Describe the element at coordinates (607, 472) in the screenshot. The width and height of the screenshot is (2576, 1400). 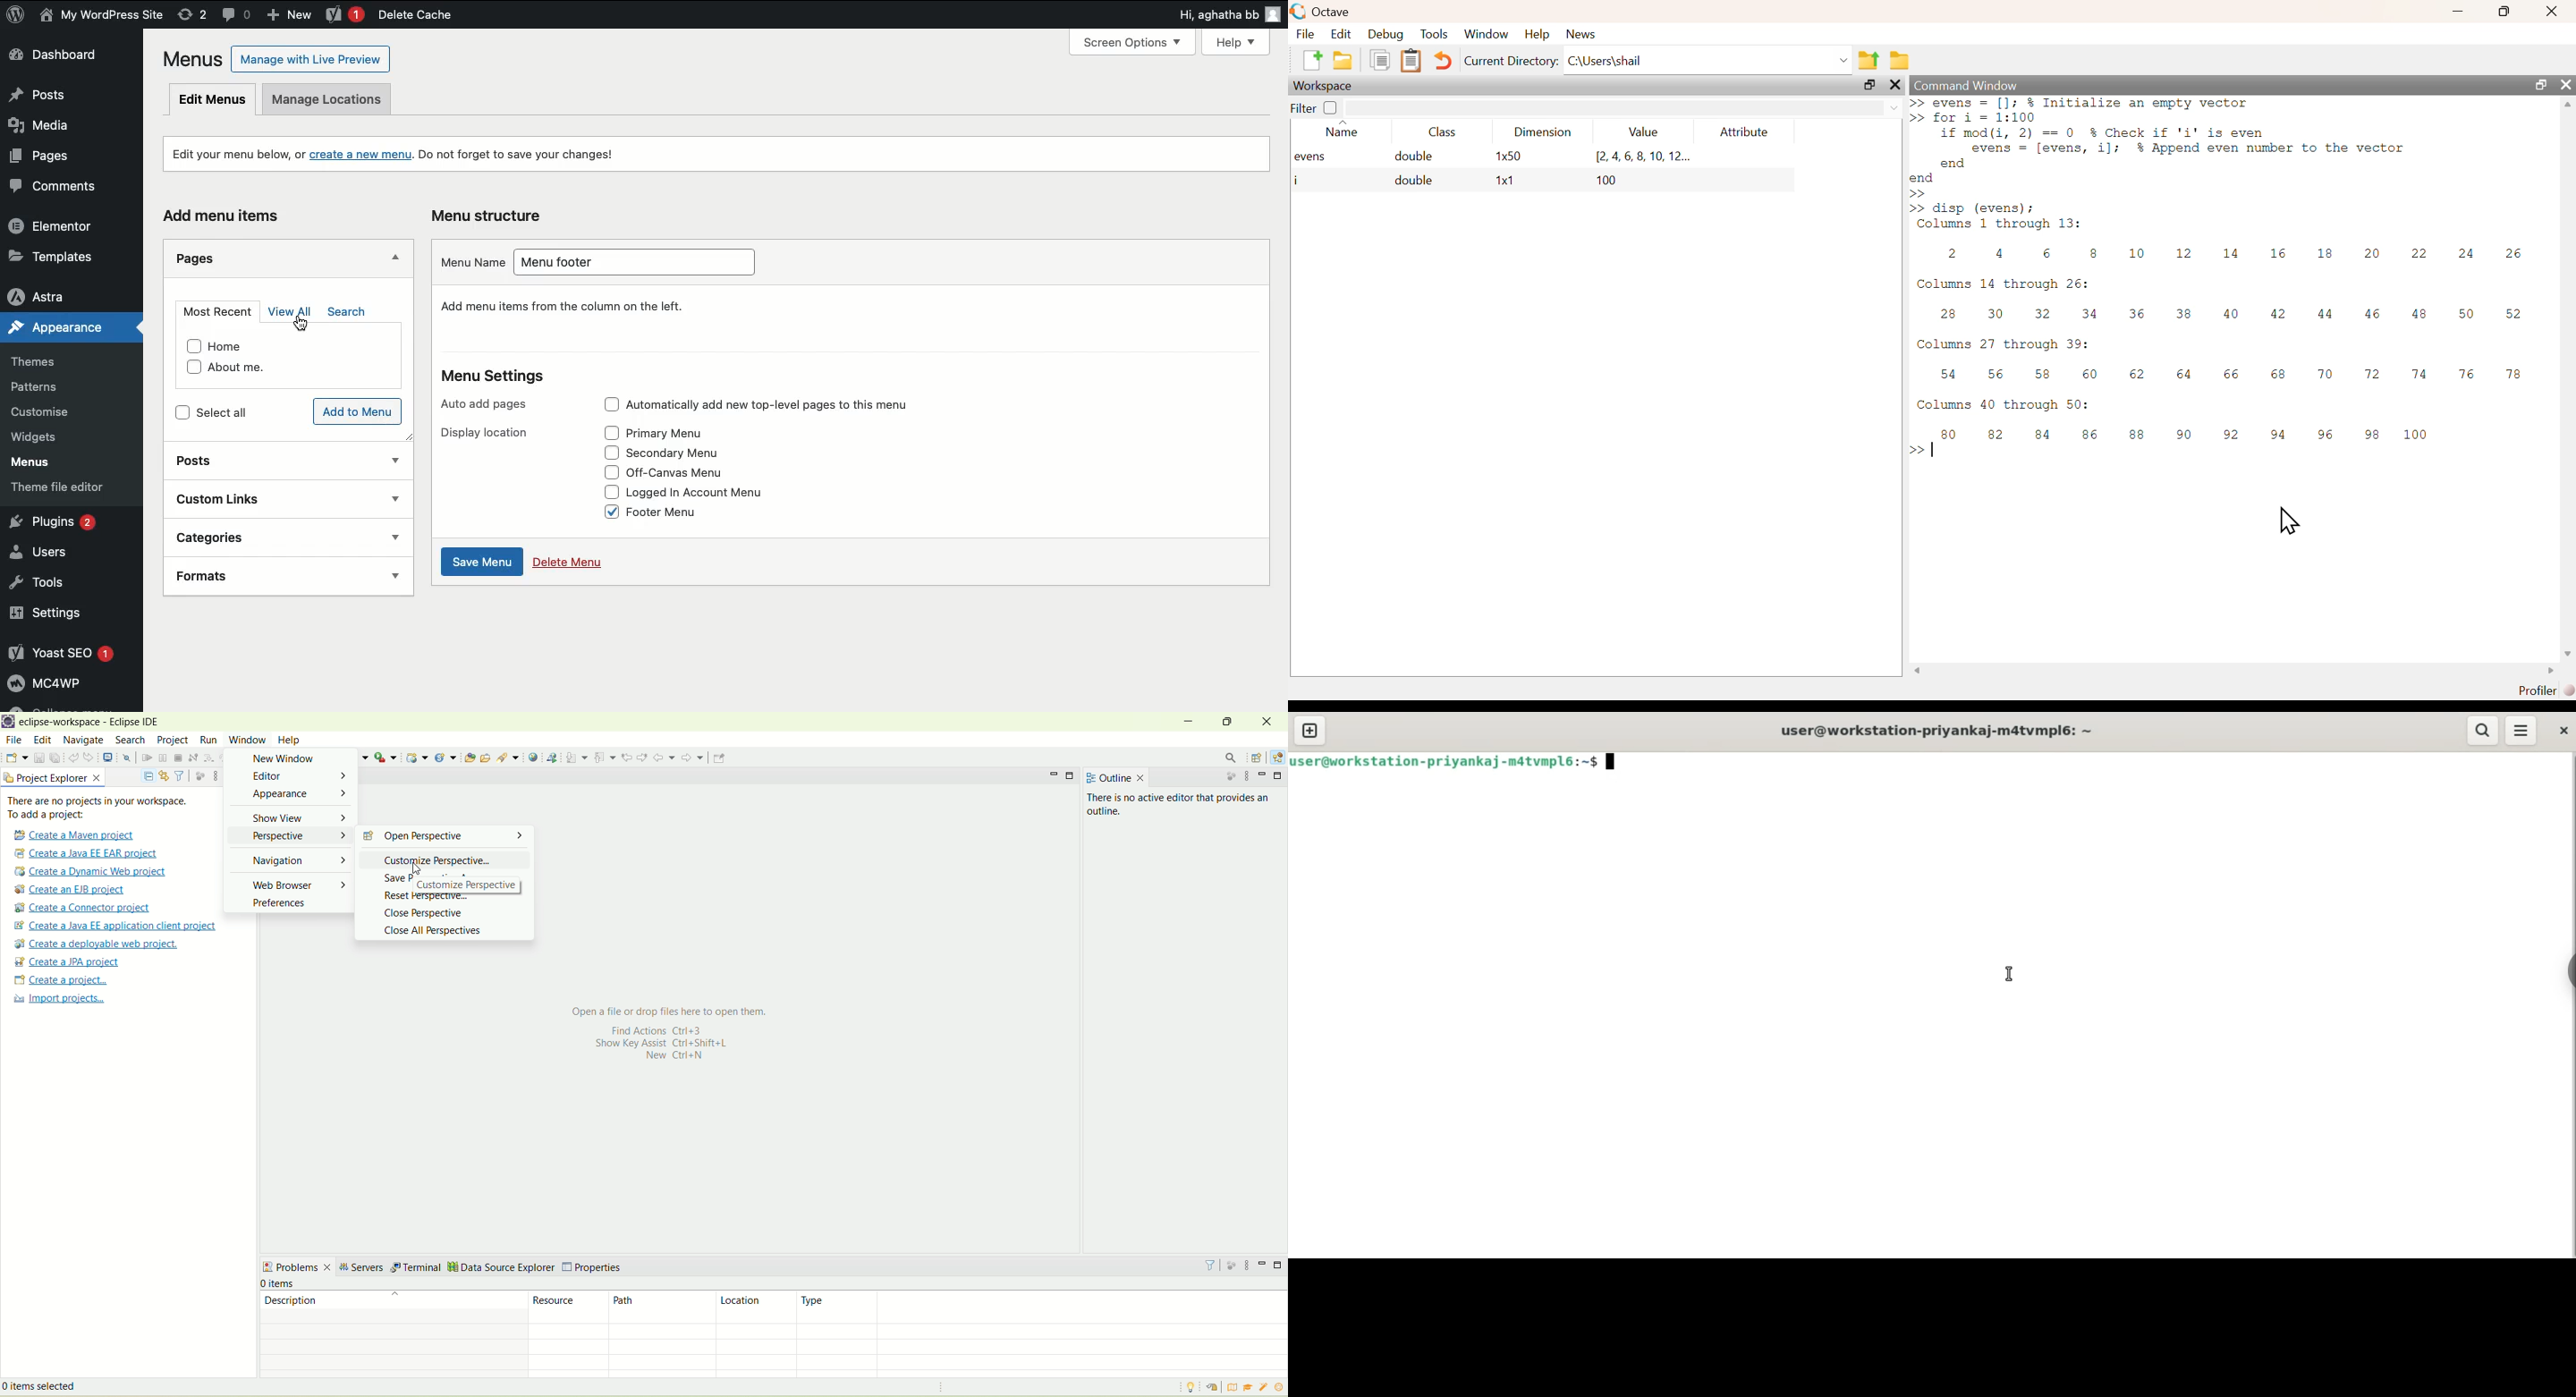
I see `Check box` at that location.